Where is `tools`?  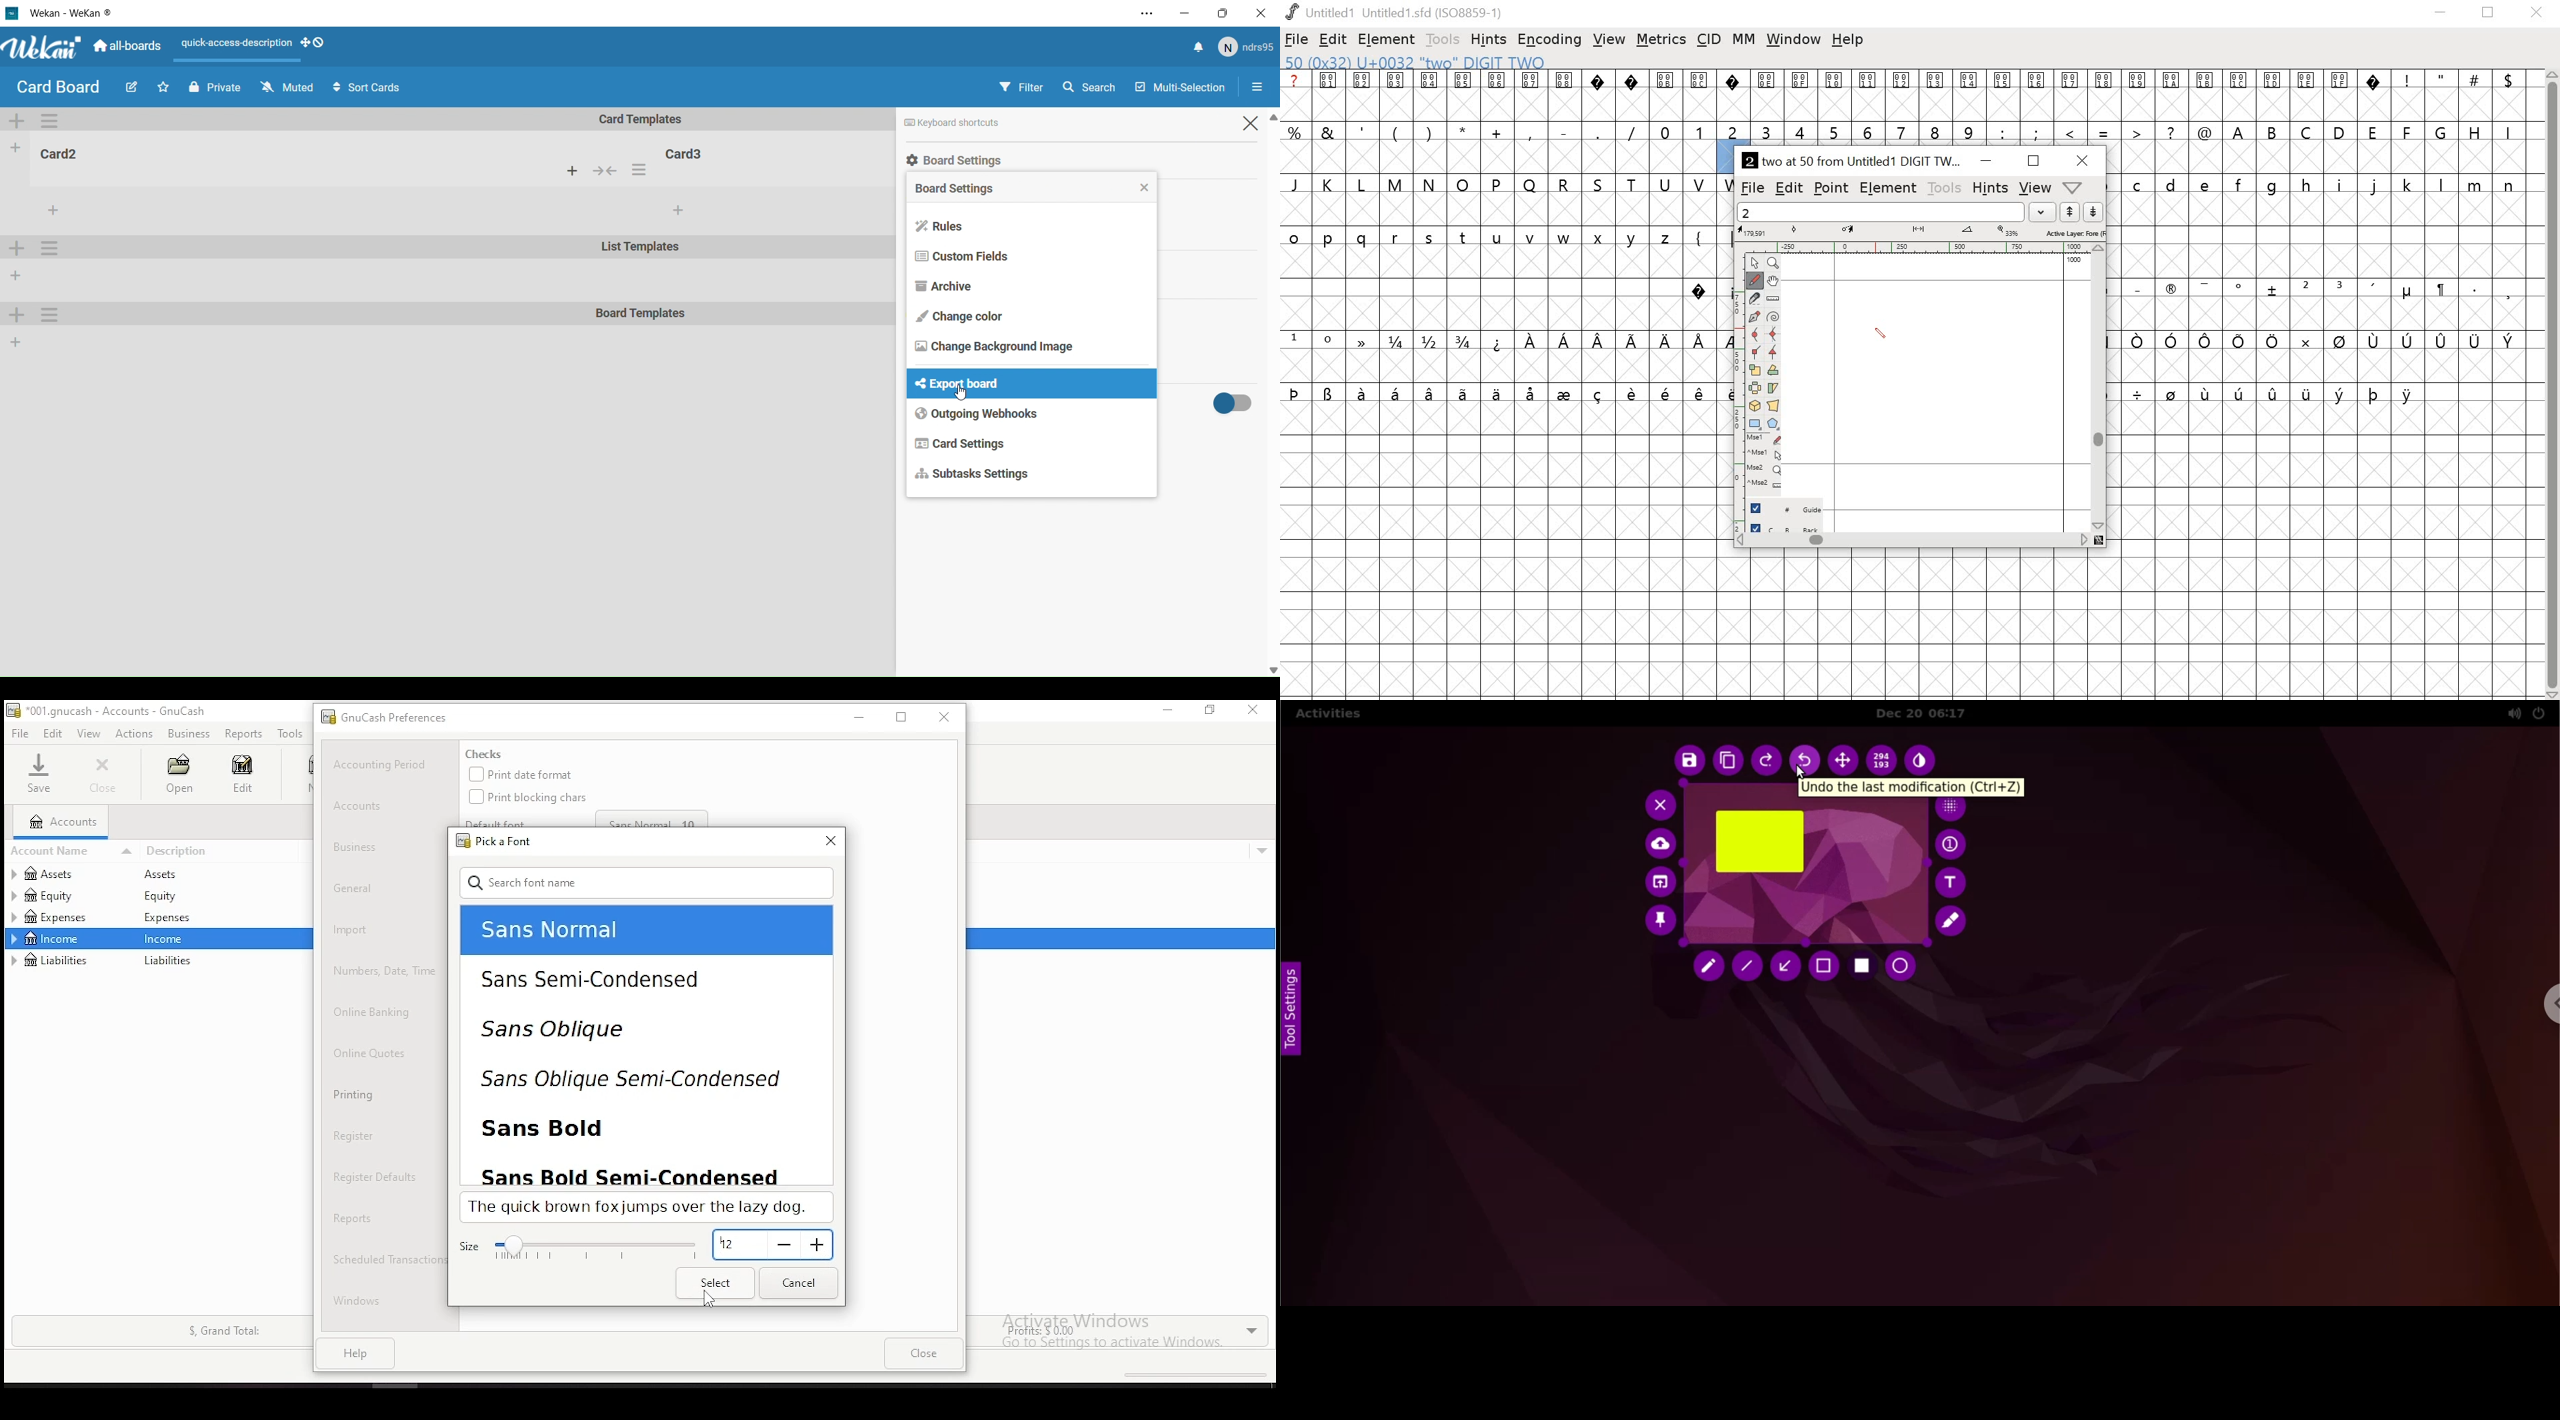 tools is located at coordinates (291, 733).